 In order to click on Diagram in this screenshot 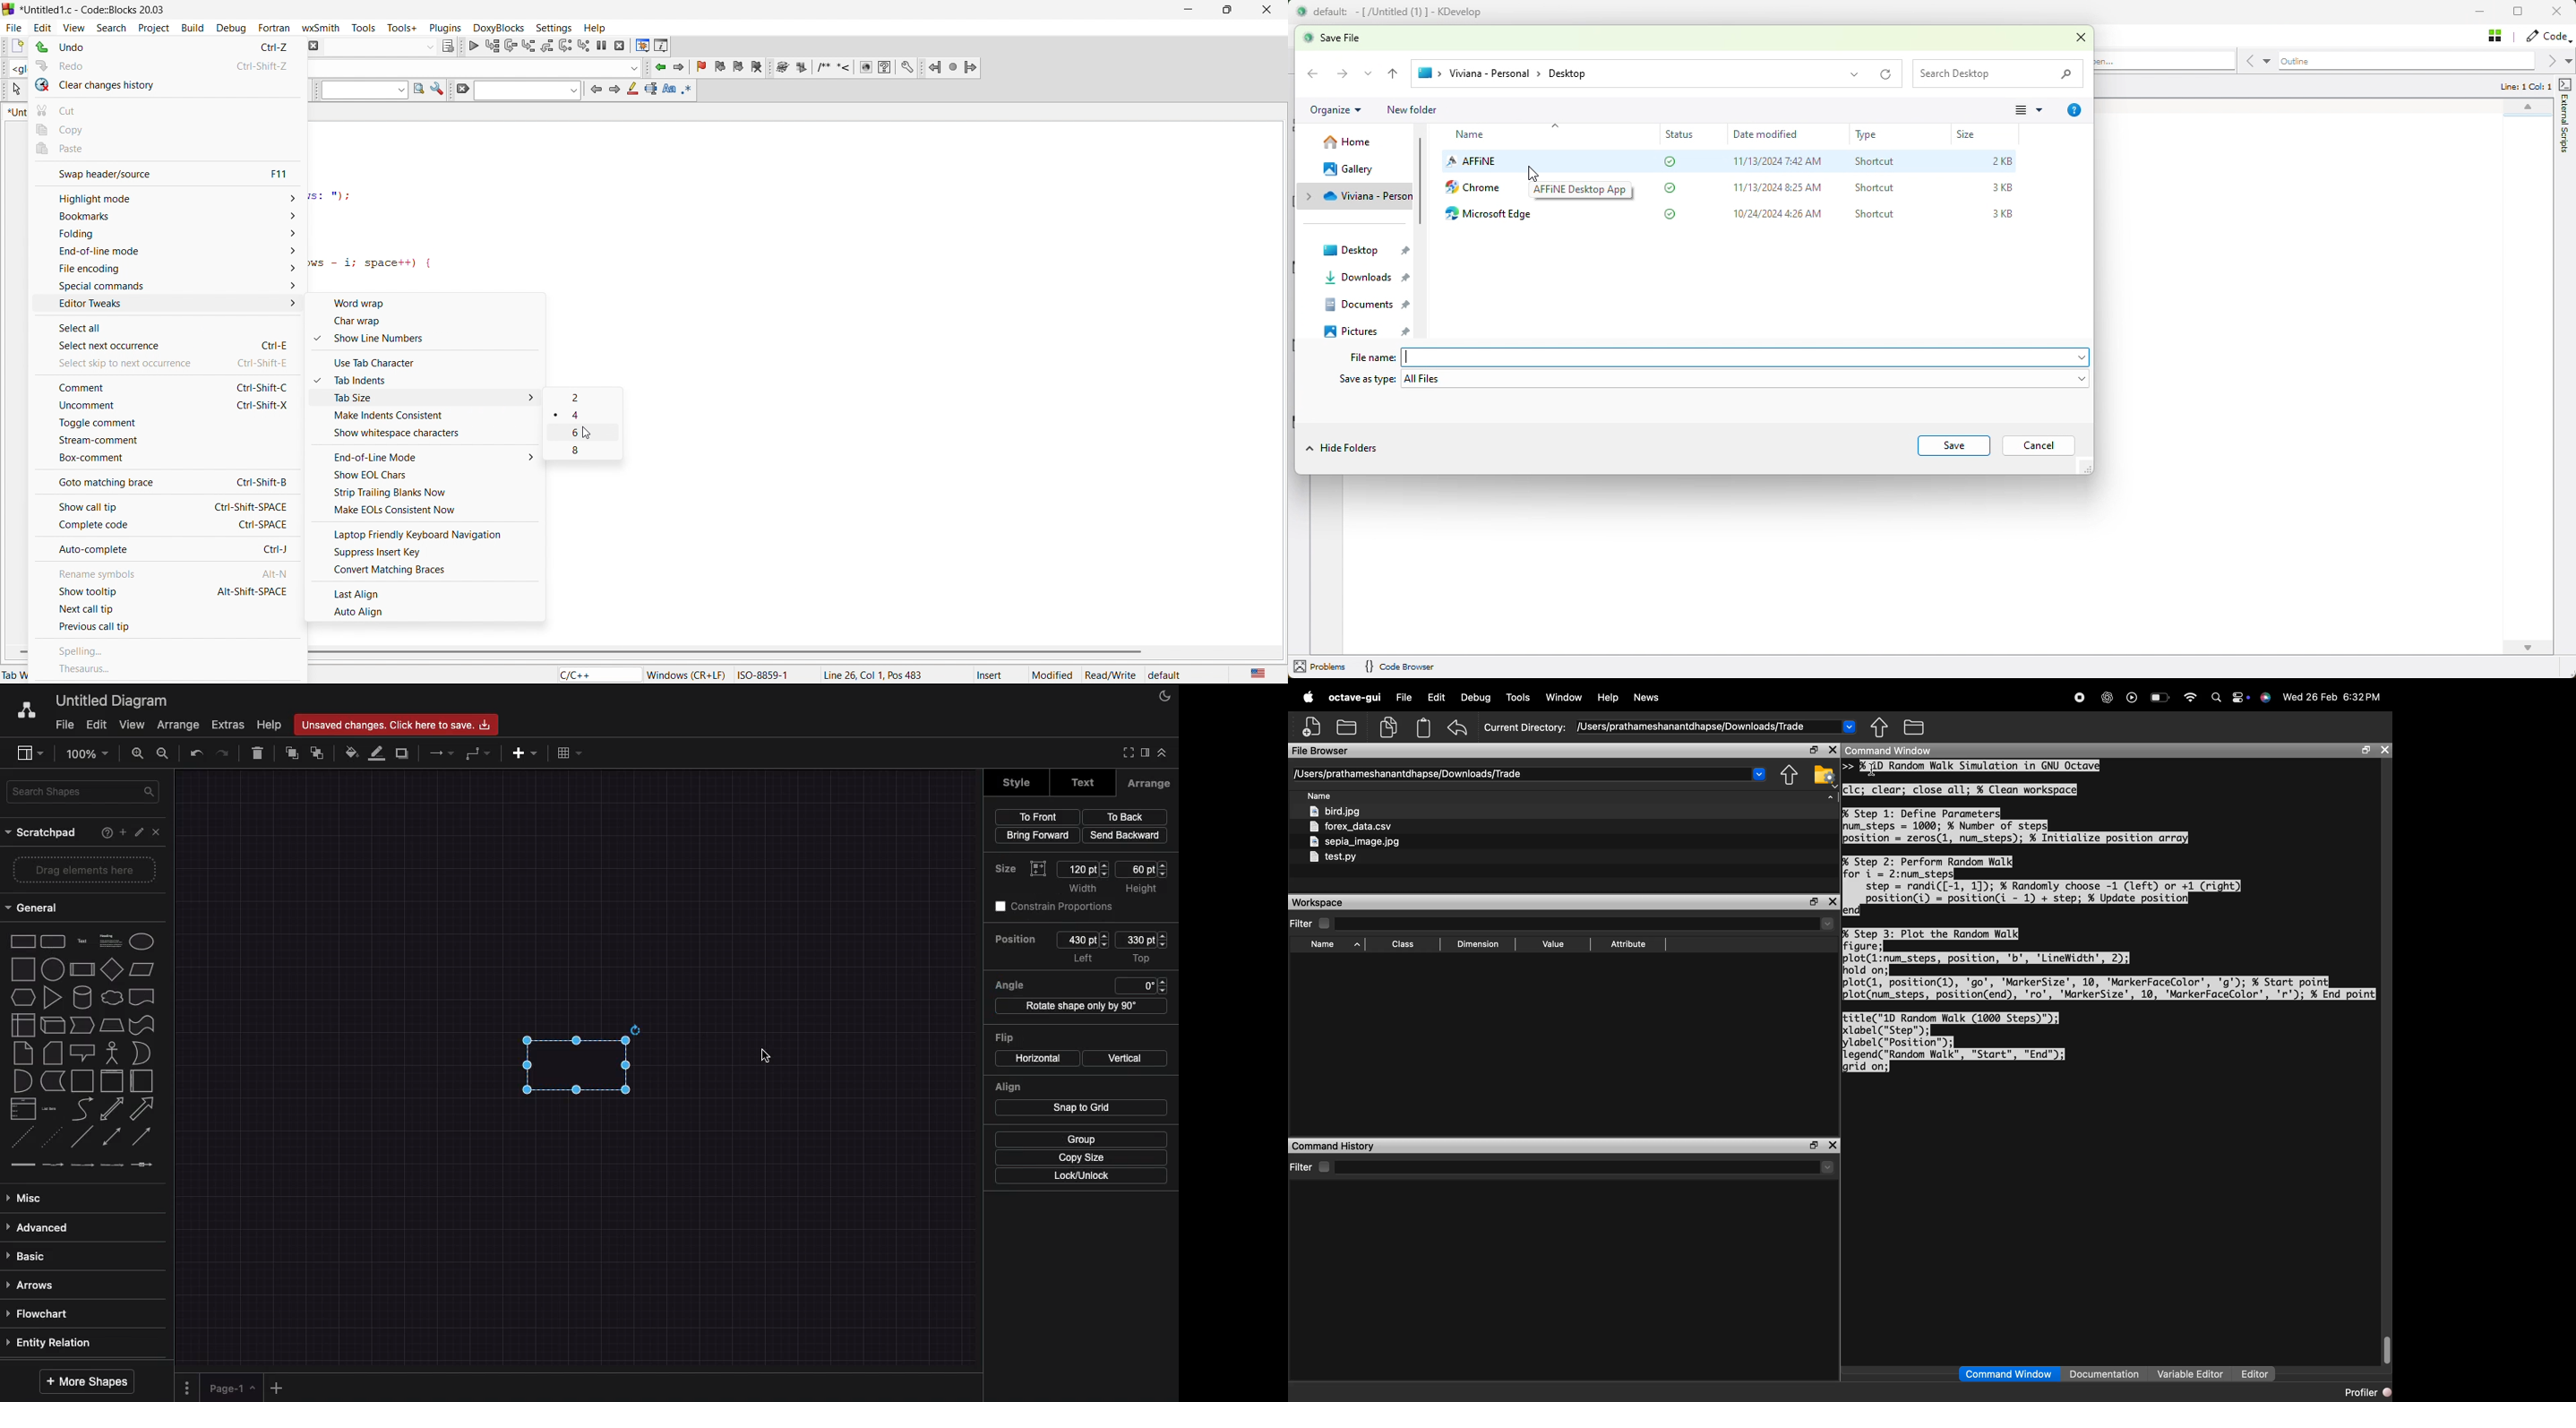, I will do `click(116, 698)`.